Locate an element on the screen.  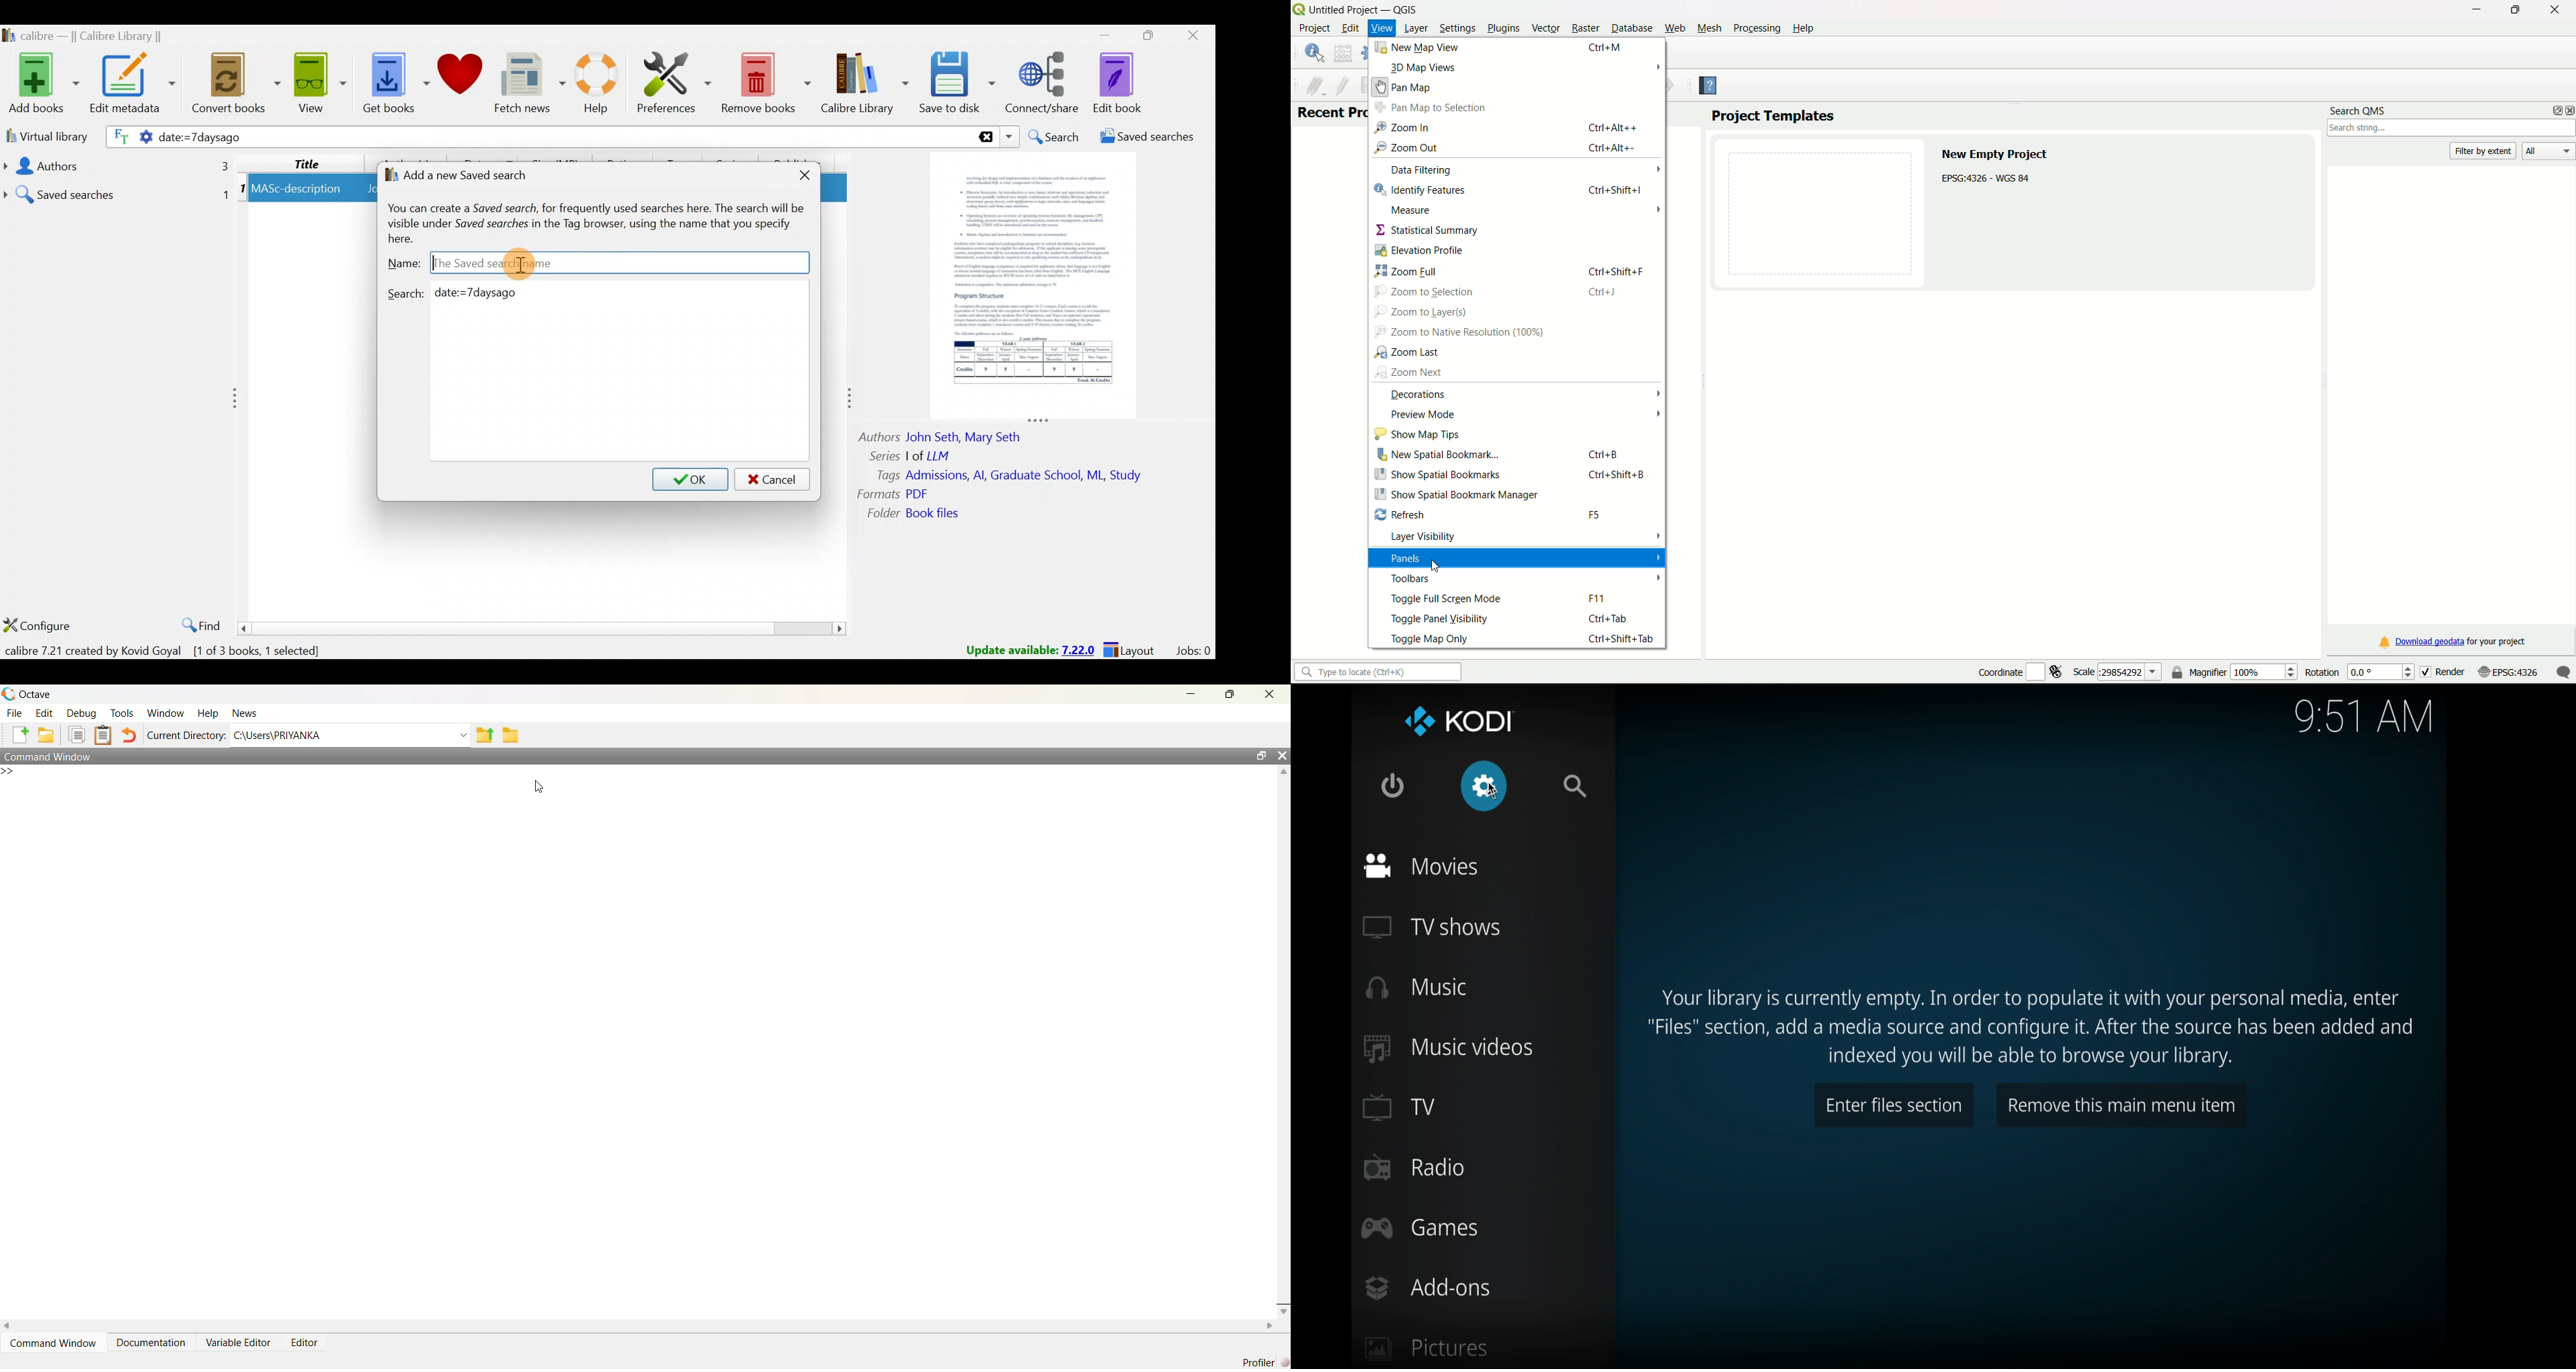
close is located at coordinates (2568, 111).